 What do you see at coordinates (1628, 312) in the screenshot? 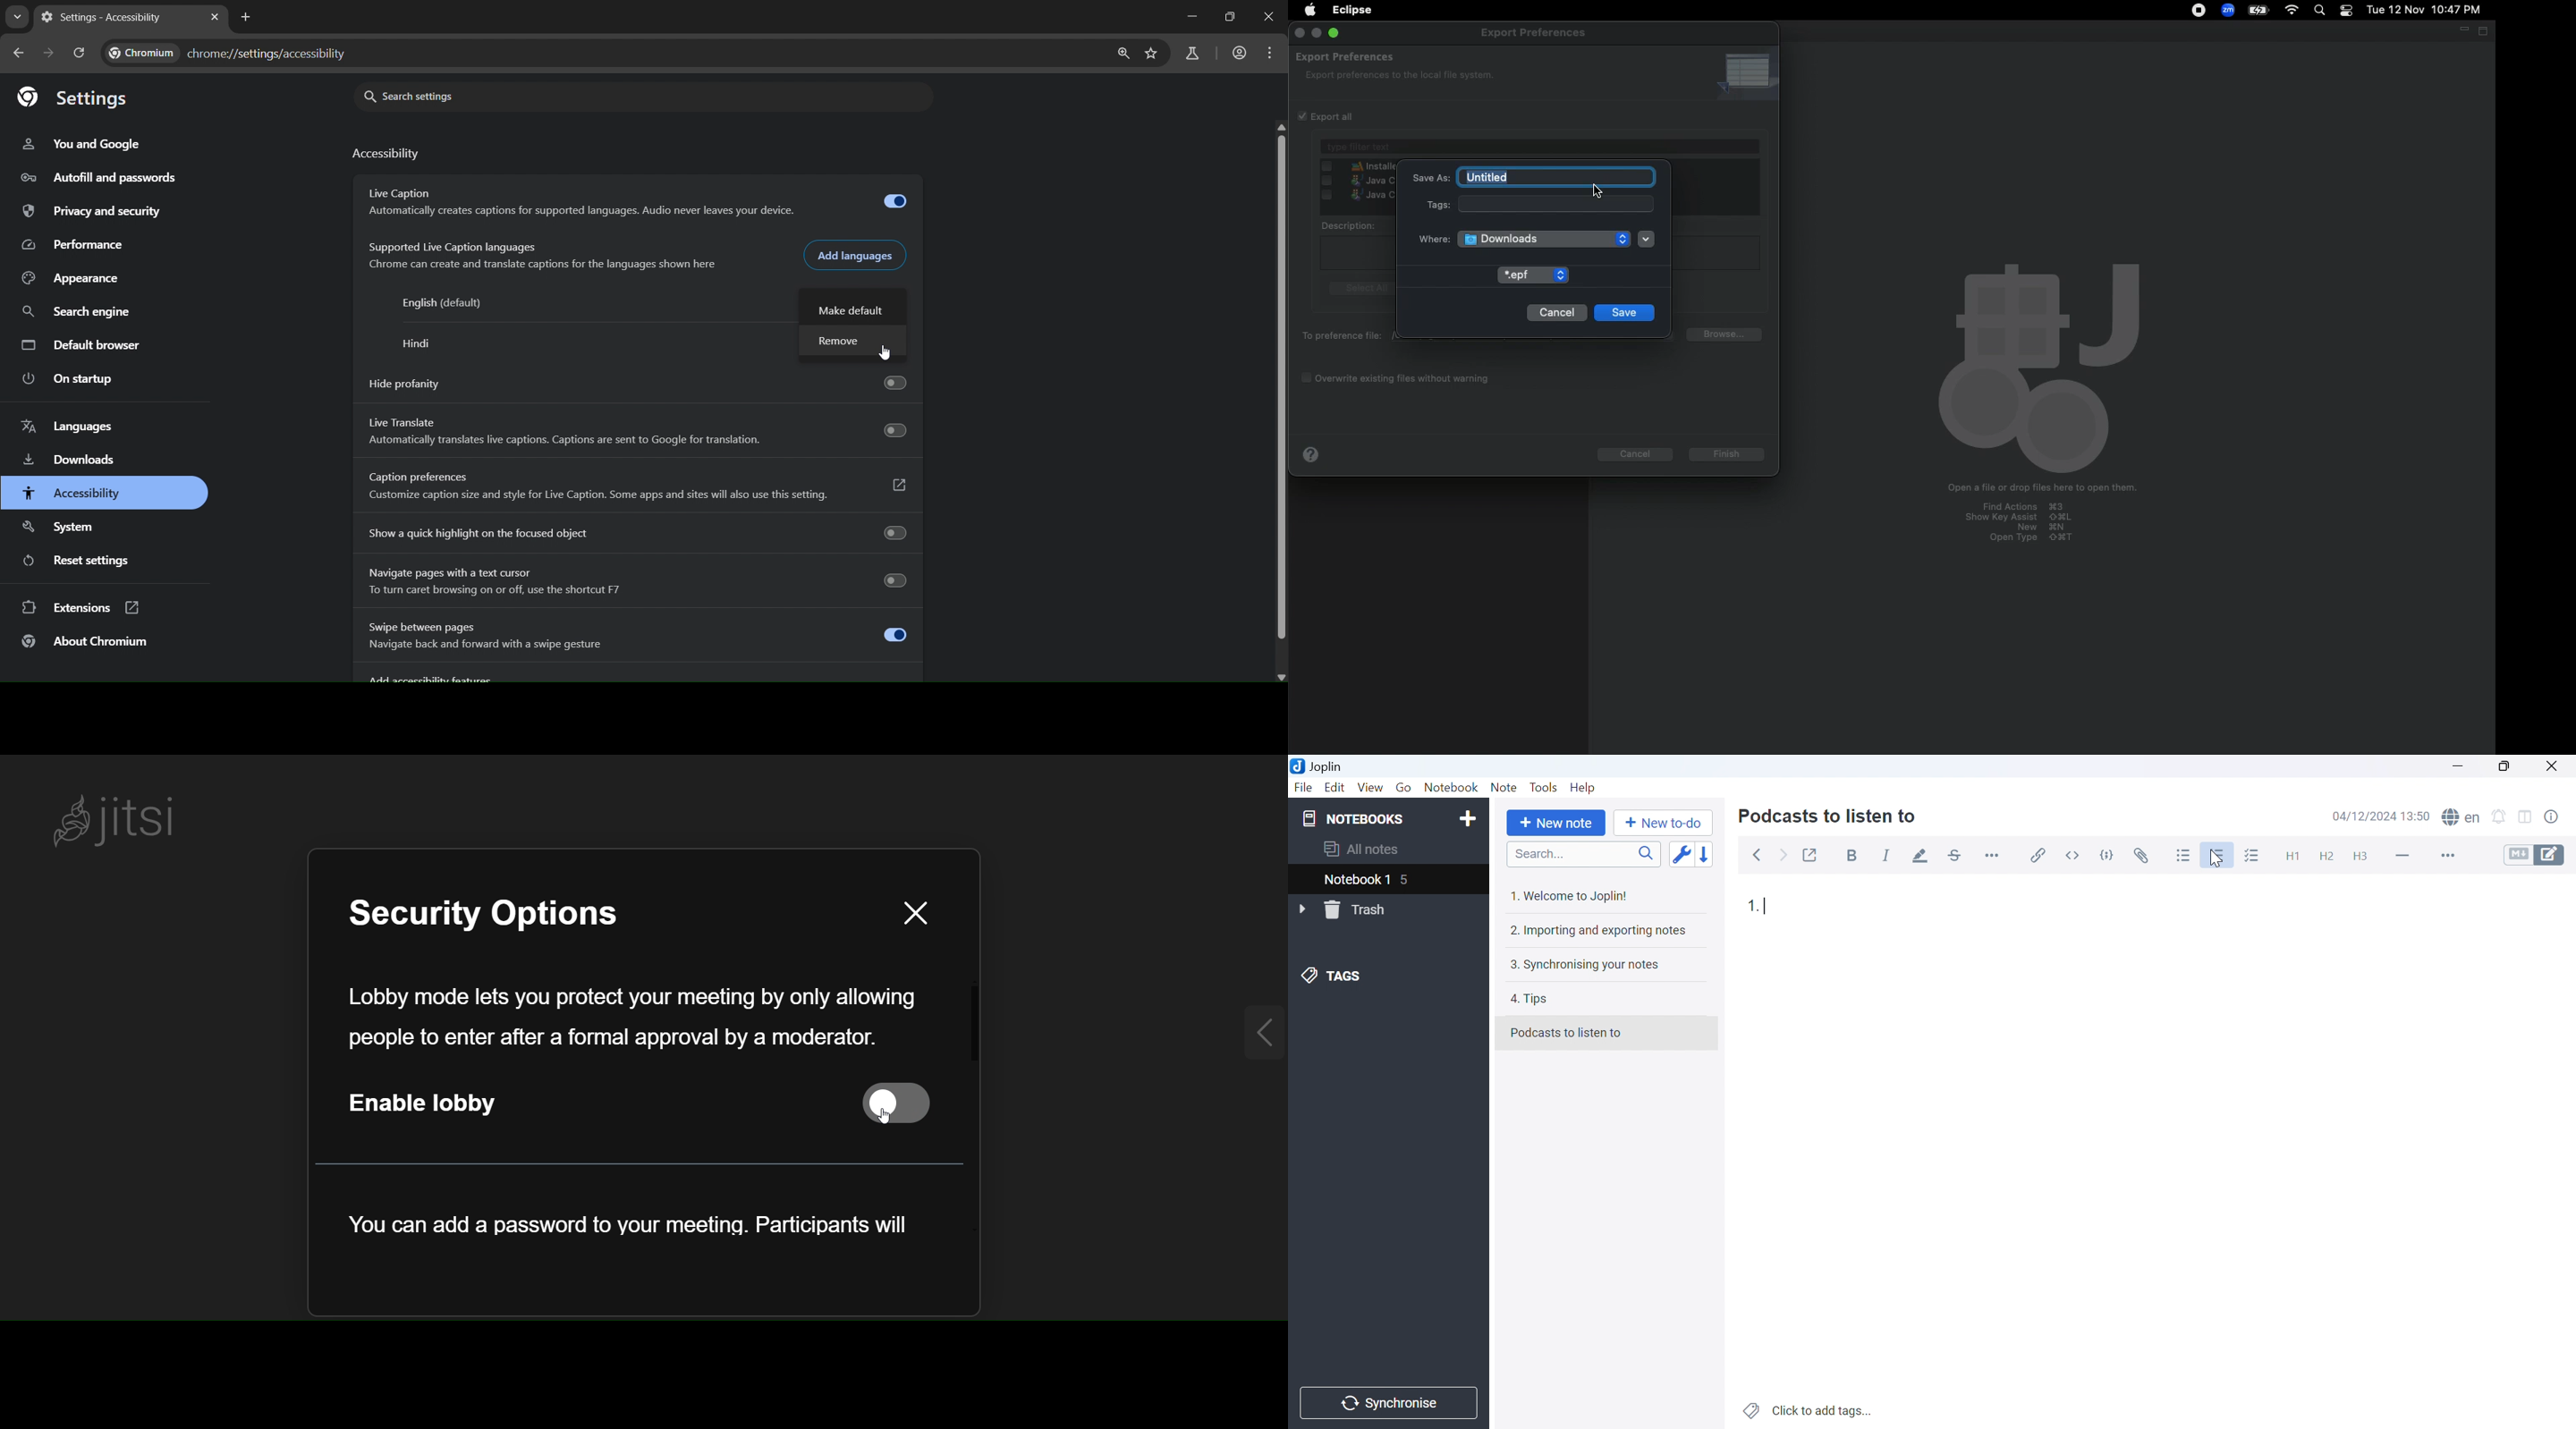
I see `Save` at bounding box center [1628, 312].